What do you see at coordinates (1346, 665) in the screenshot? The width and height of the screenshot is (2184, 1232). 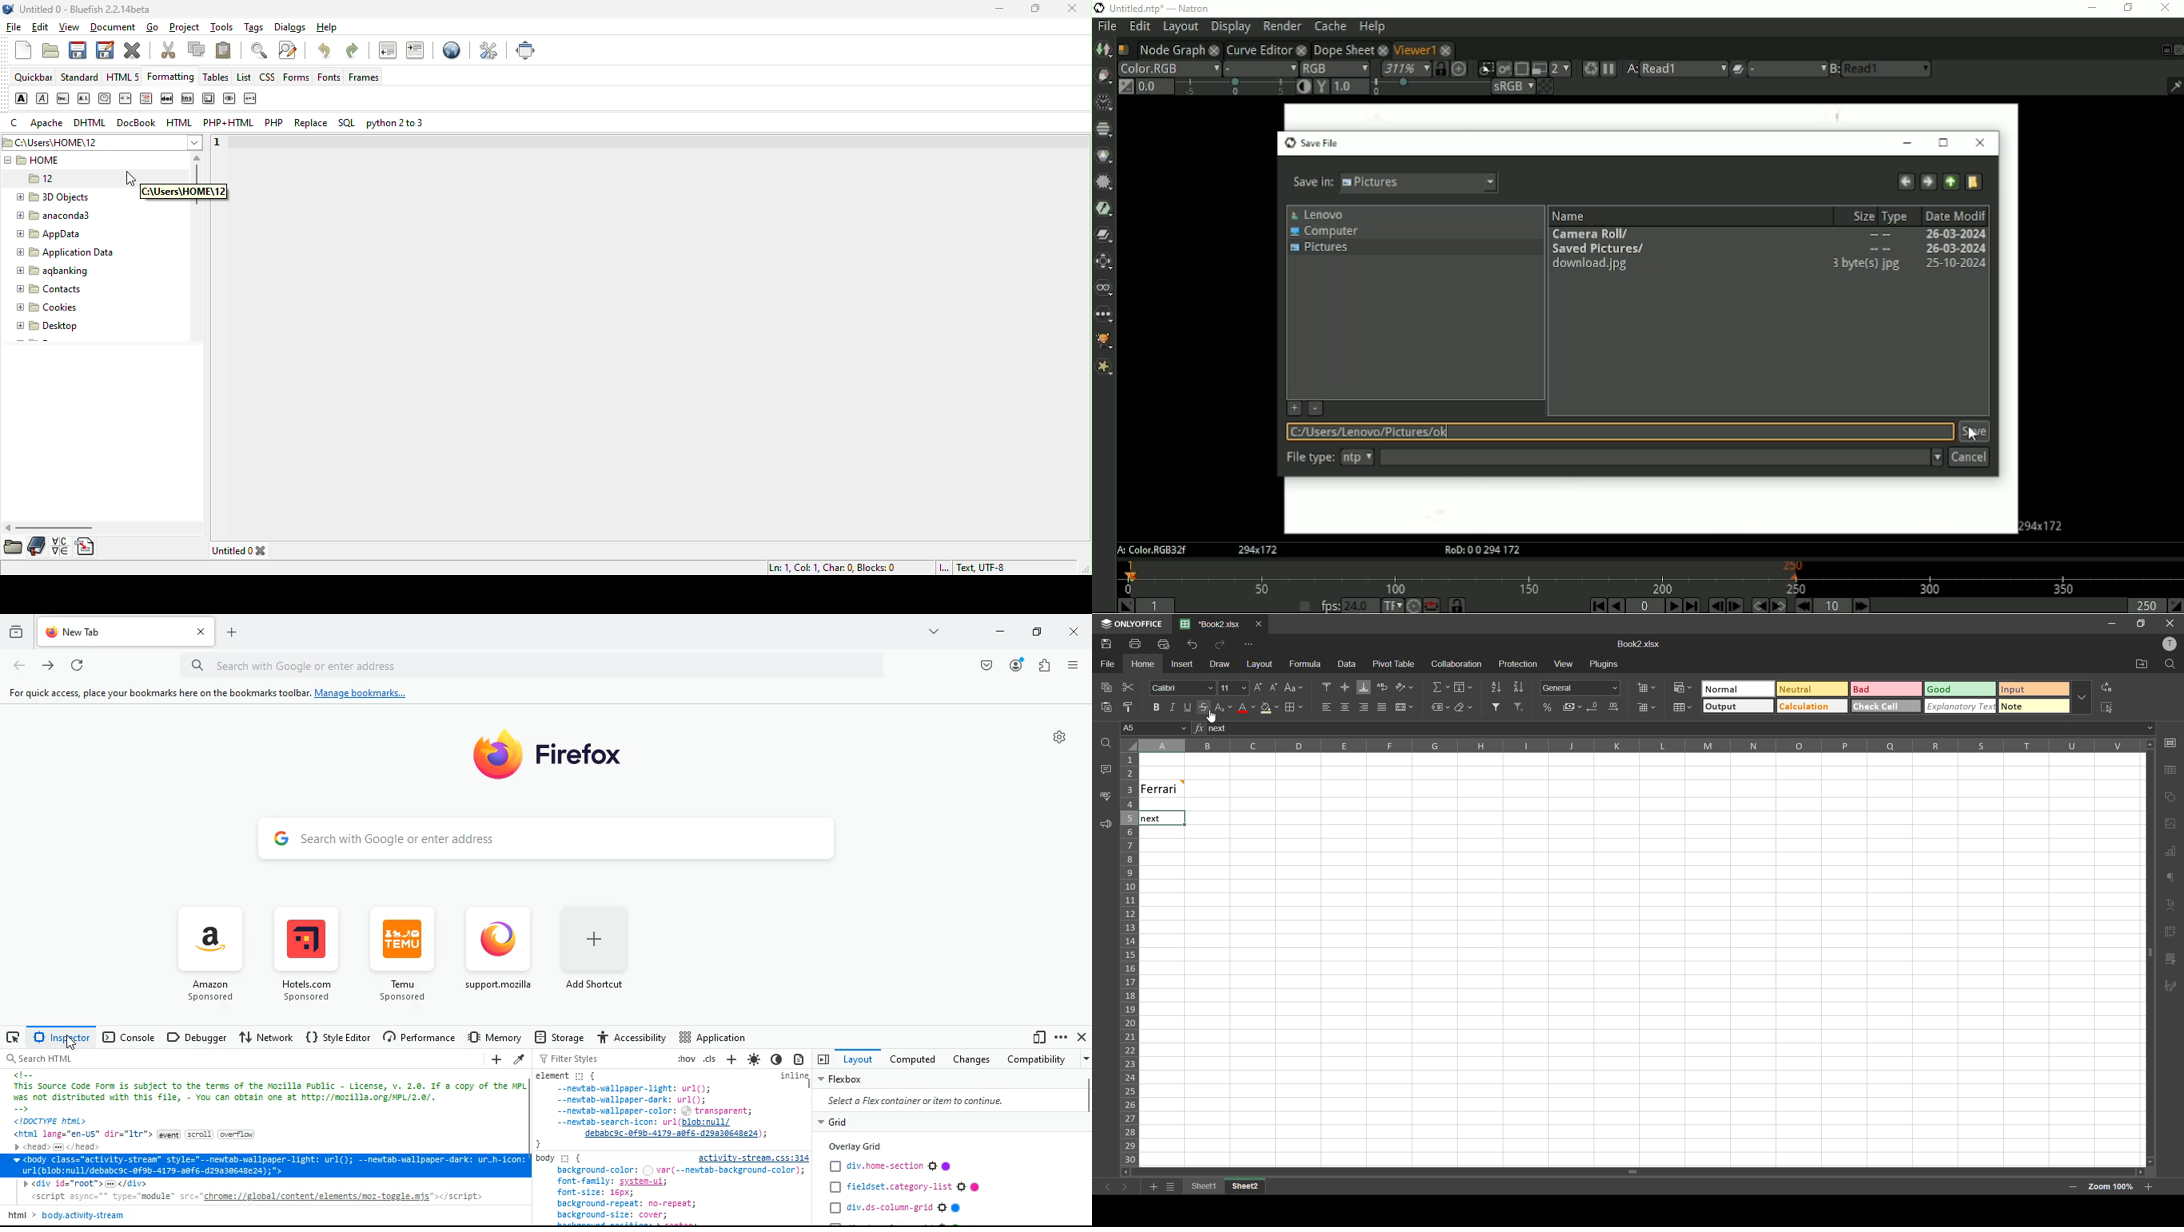 I see `data` at bounding box center [1346, 665].